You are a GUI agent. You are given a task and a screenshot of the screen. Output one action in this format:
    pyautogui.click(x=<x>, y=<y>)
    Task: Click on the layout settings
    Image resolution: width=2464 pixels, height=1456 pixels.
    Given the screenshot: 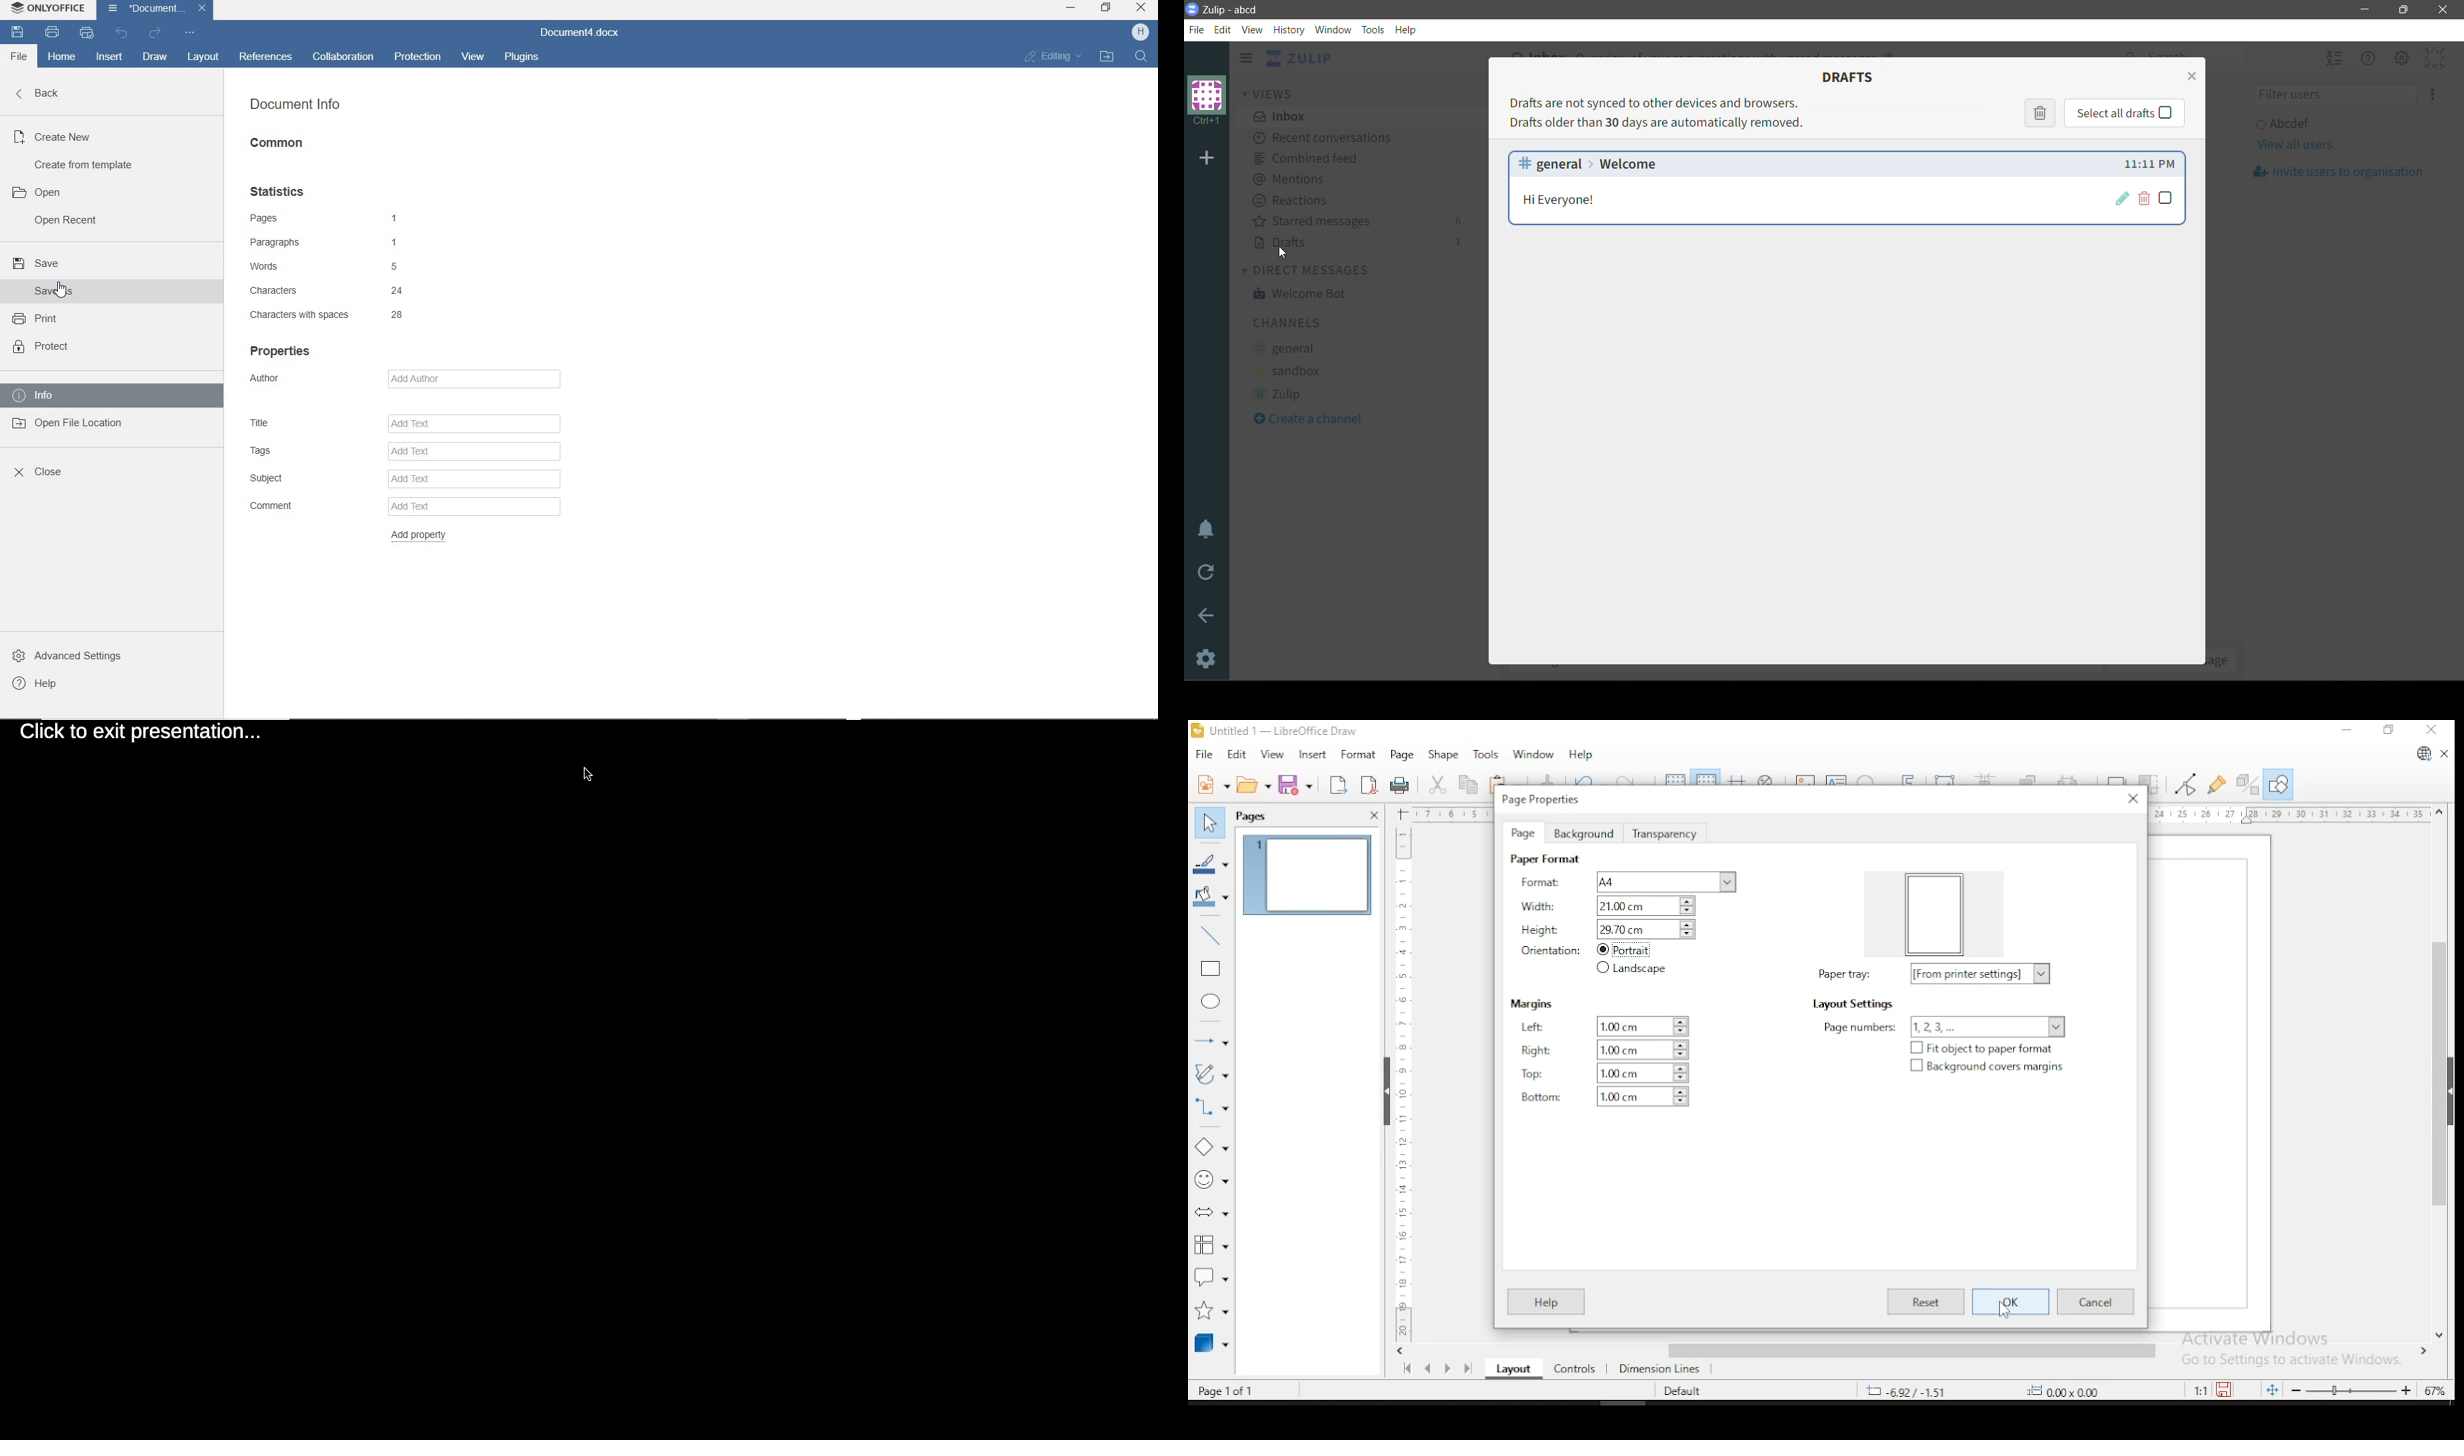 What is the action you would take?
    pyautogui.click(x=1934, y=973)
    